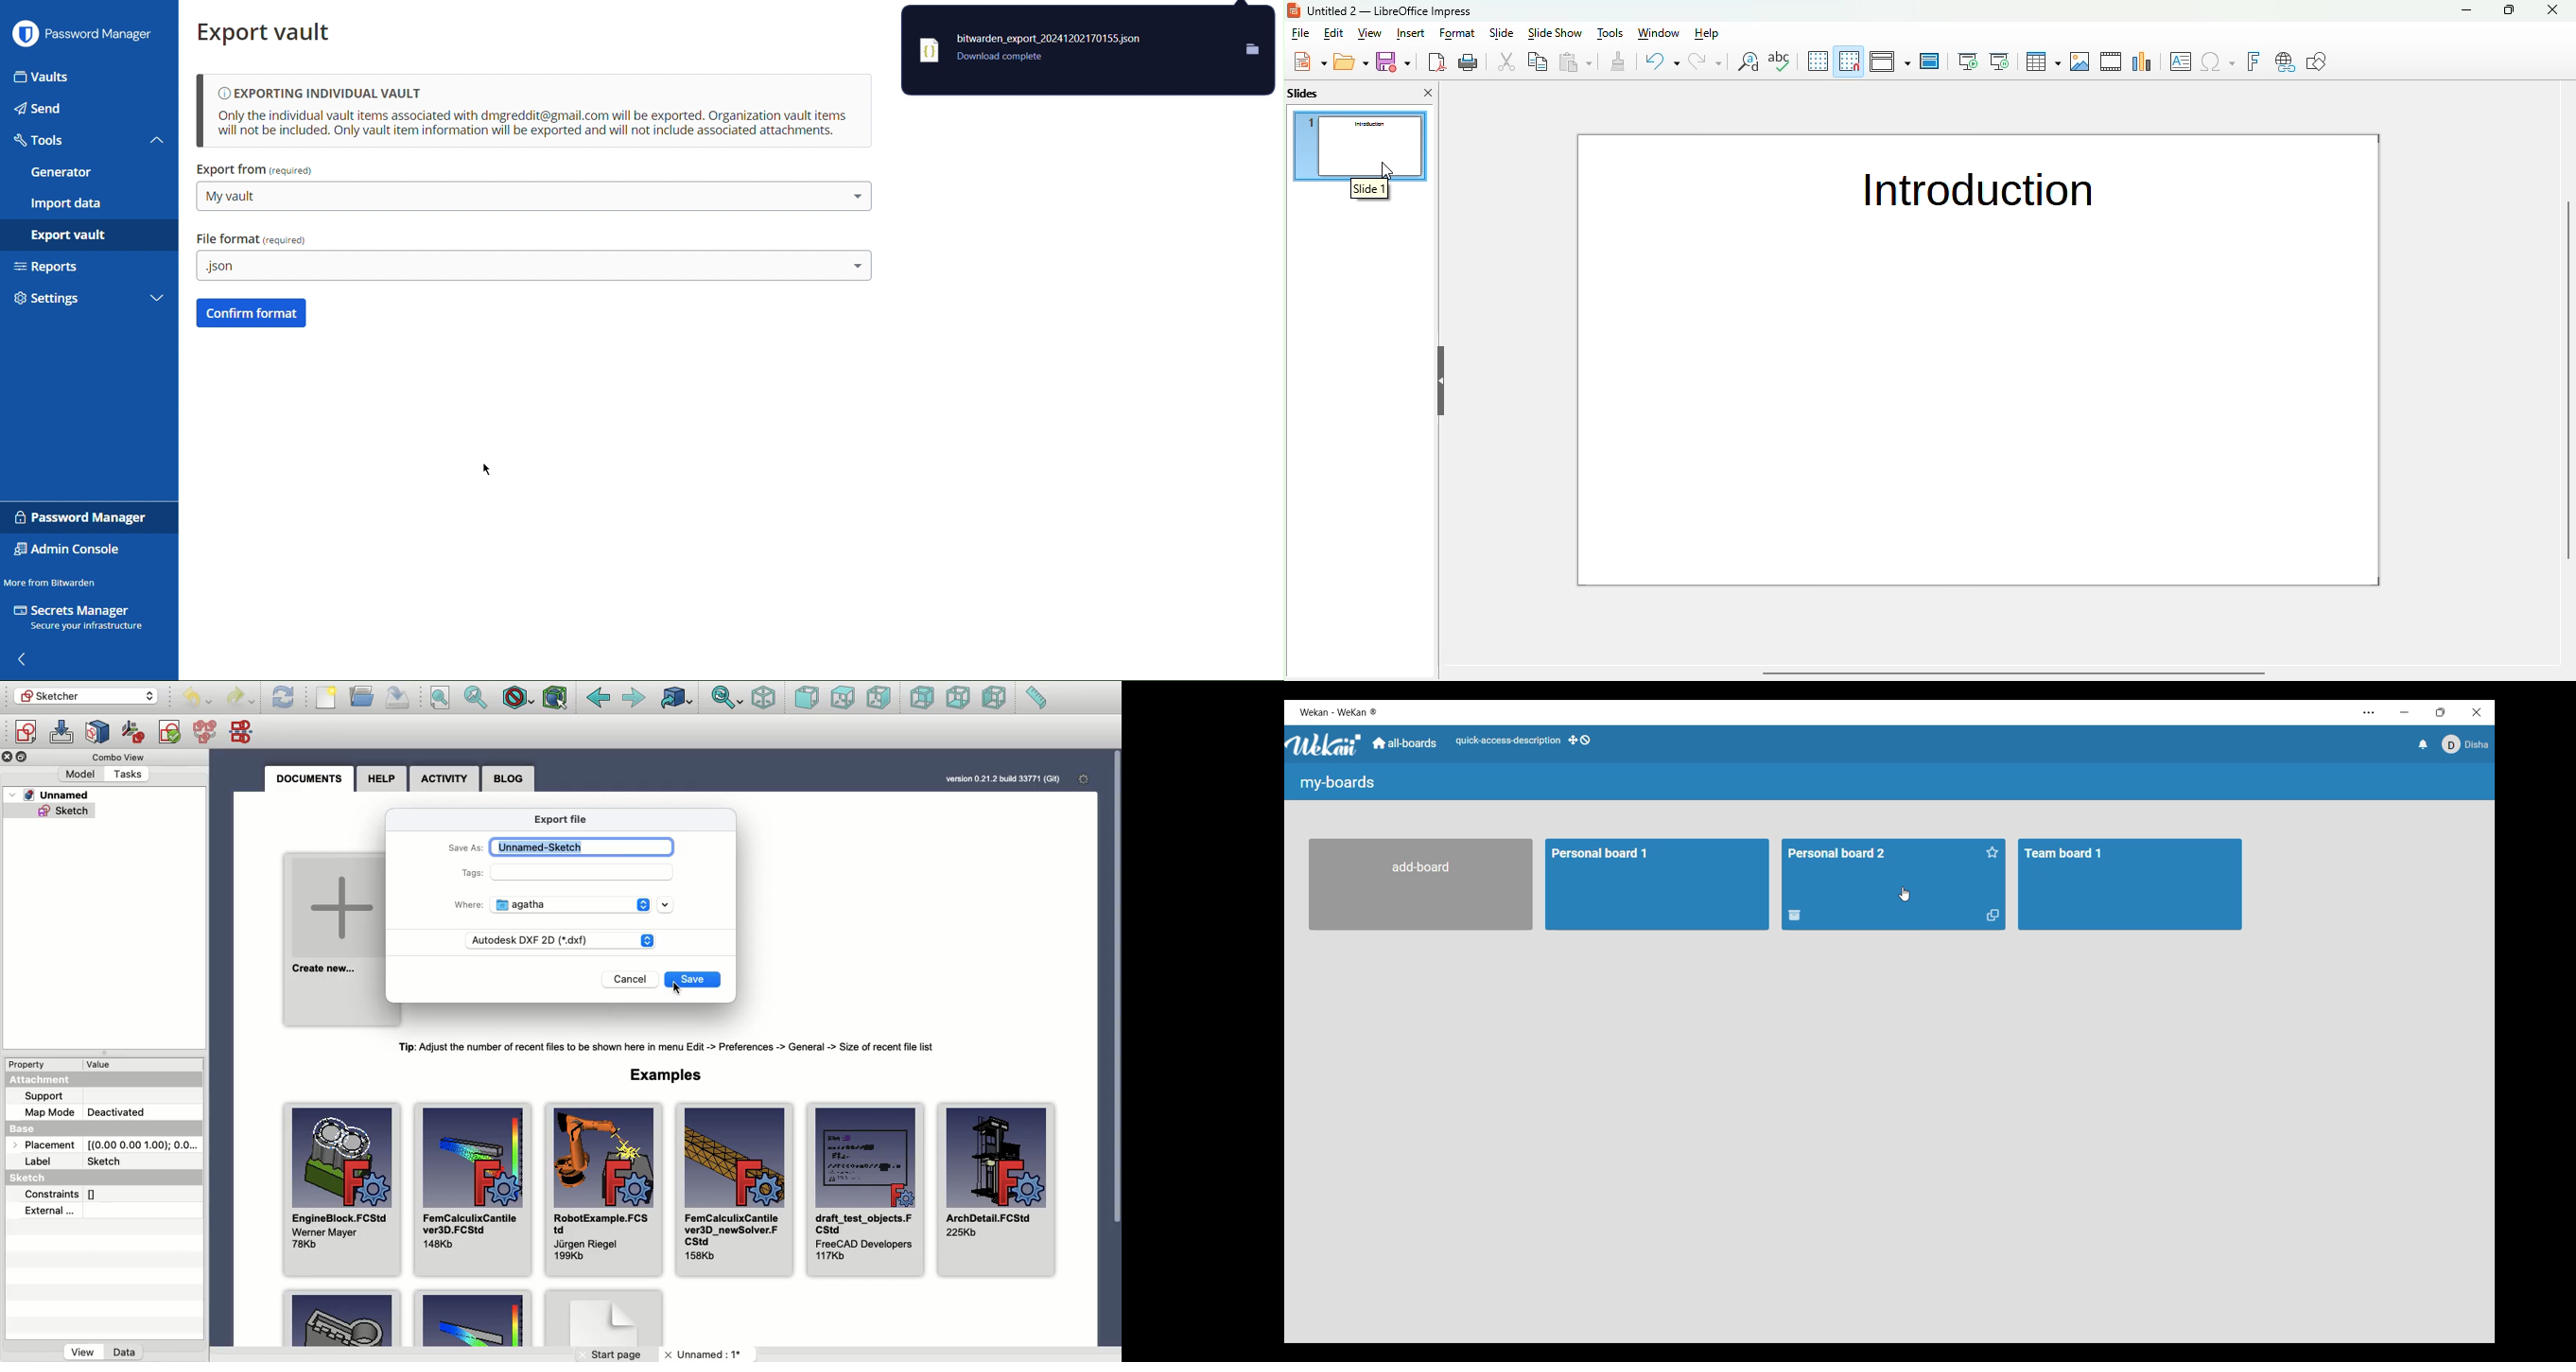 This screenshot has height=1372, width=2576. Describe the element at coordinates (490, 467) in the screenshot. I see `cursor` at that location.